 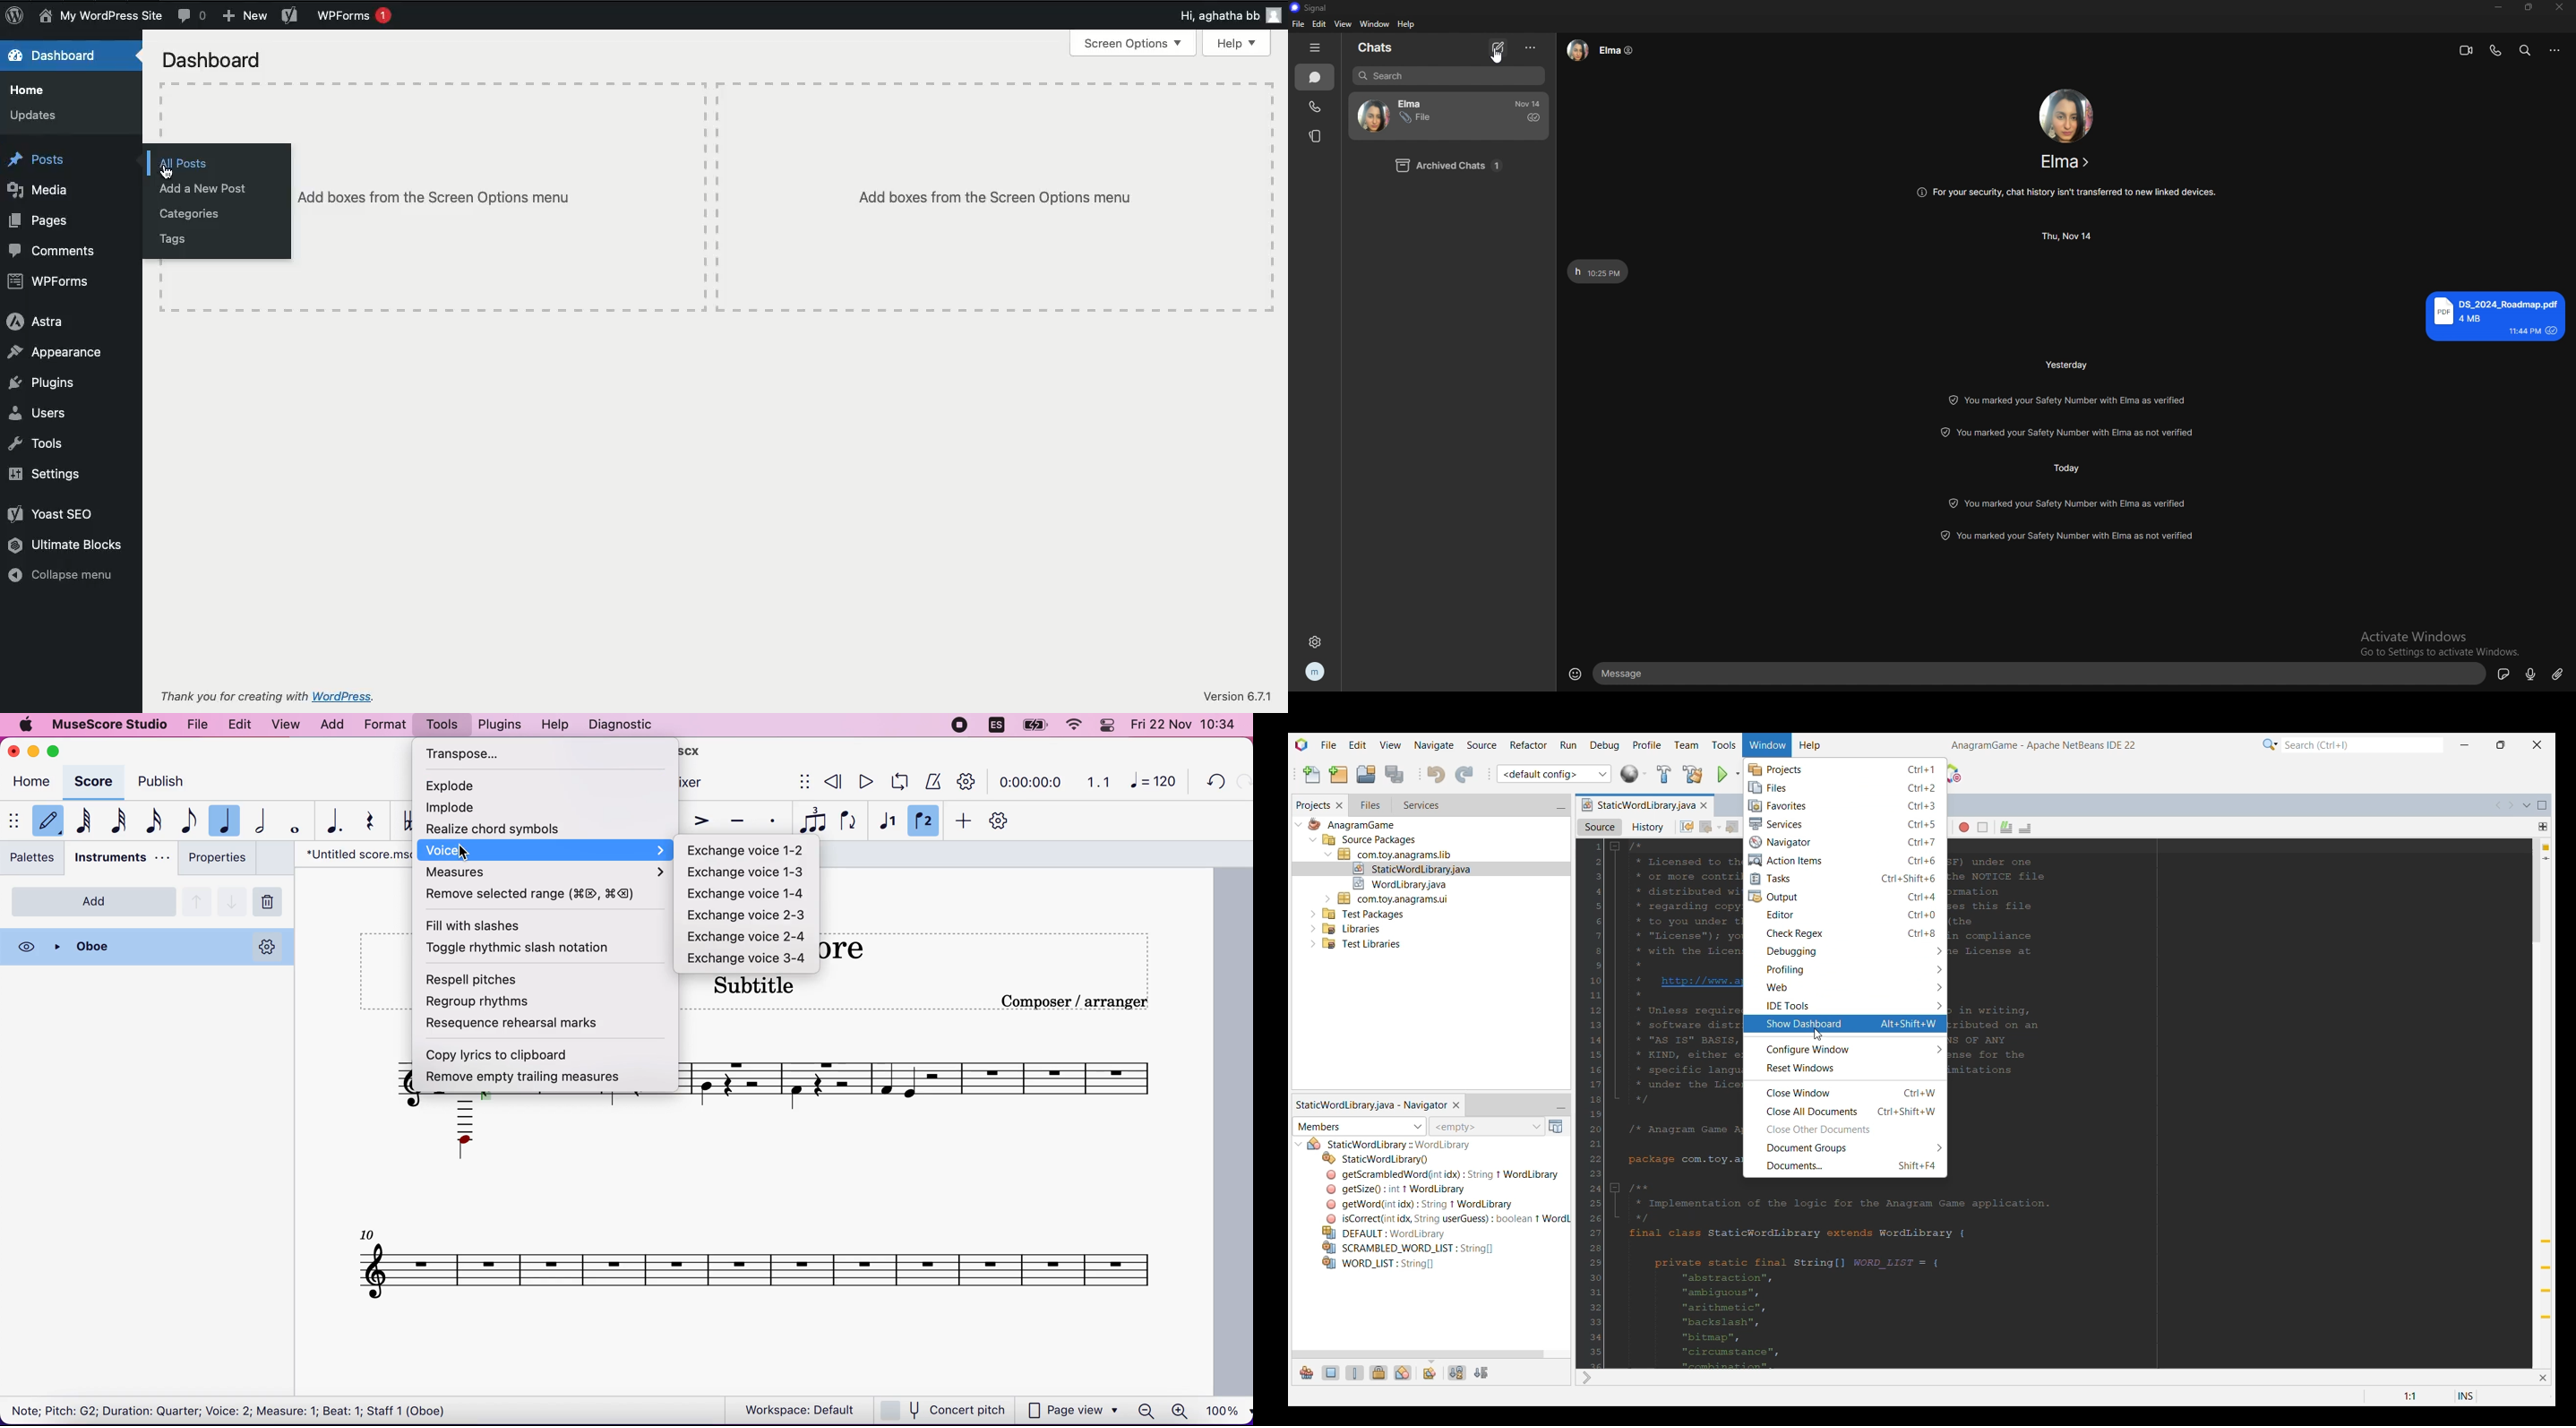 What do you see at coordinates (1845, 970) in the screenshot?
I see `Profiling options` at bounding box center [1845, 970].